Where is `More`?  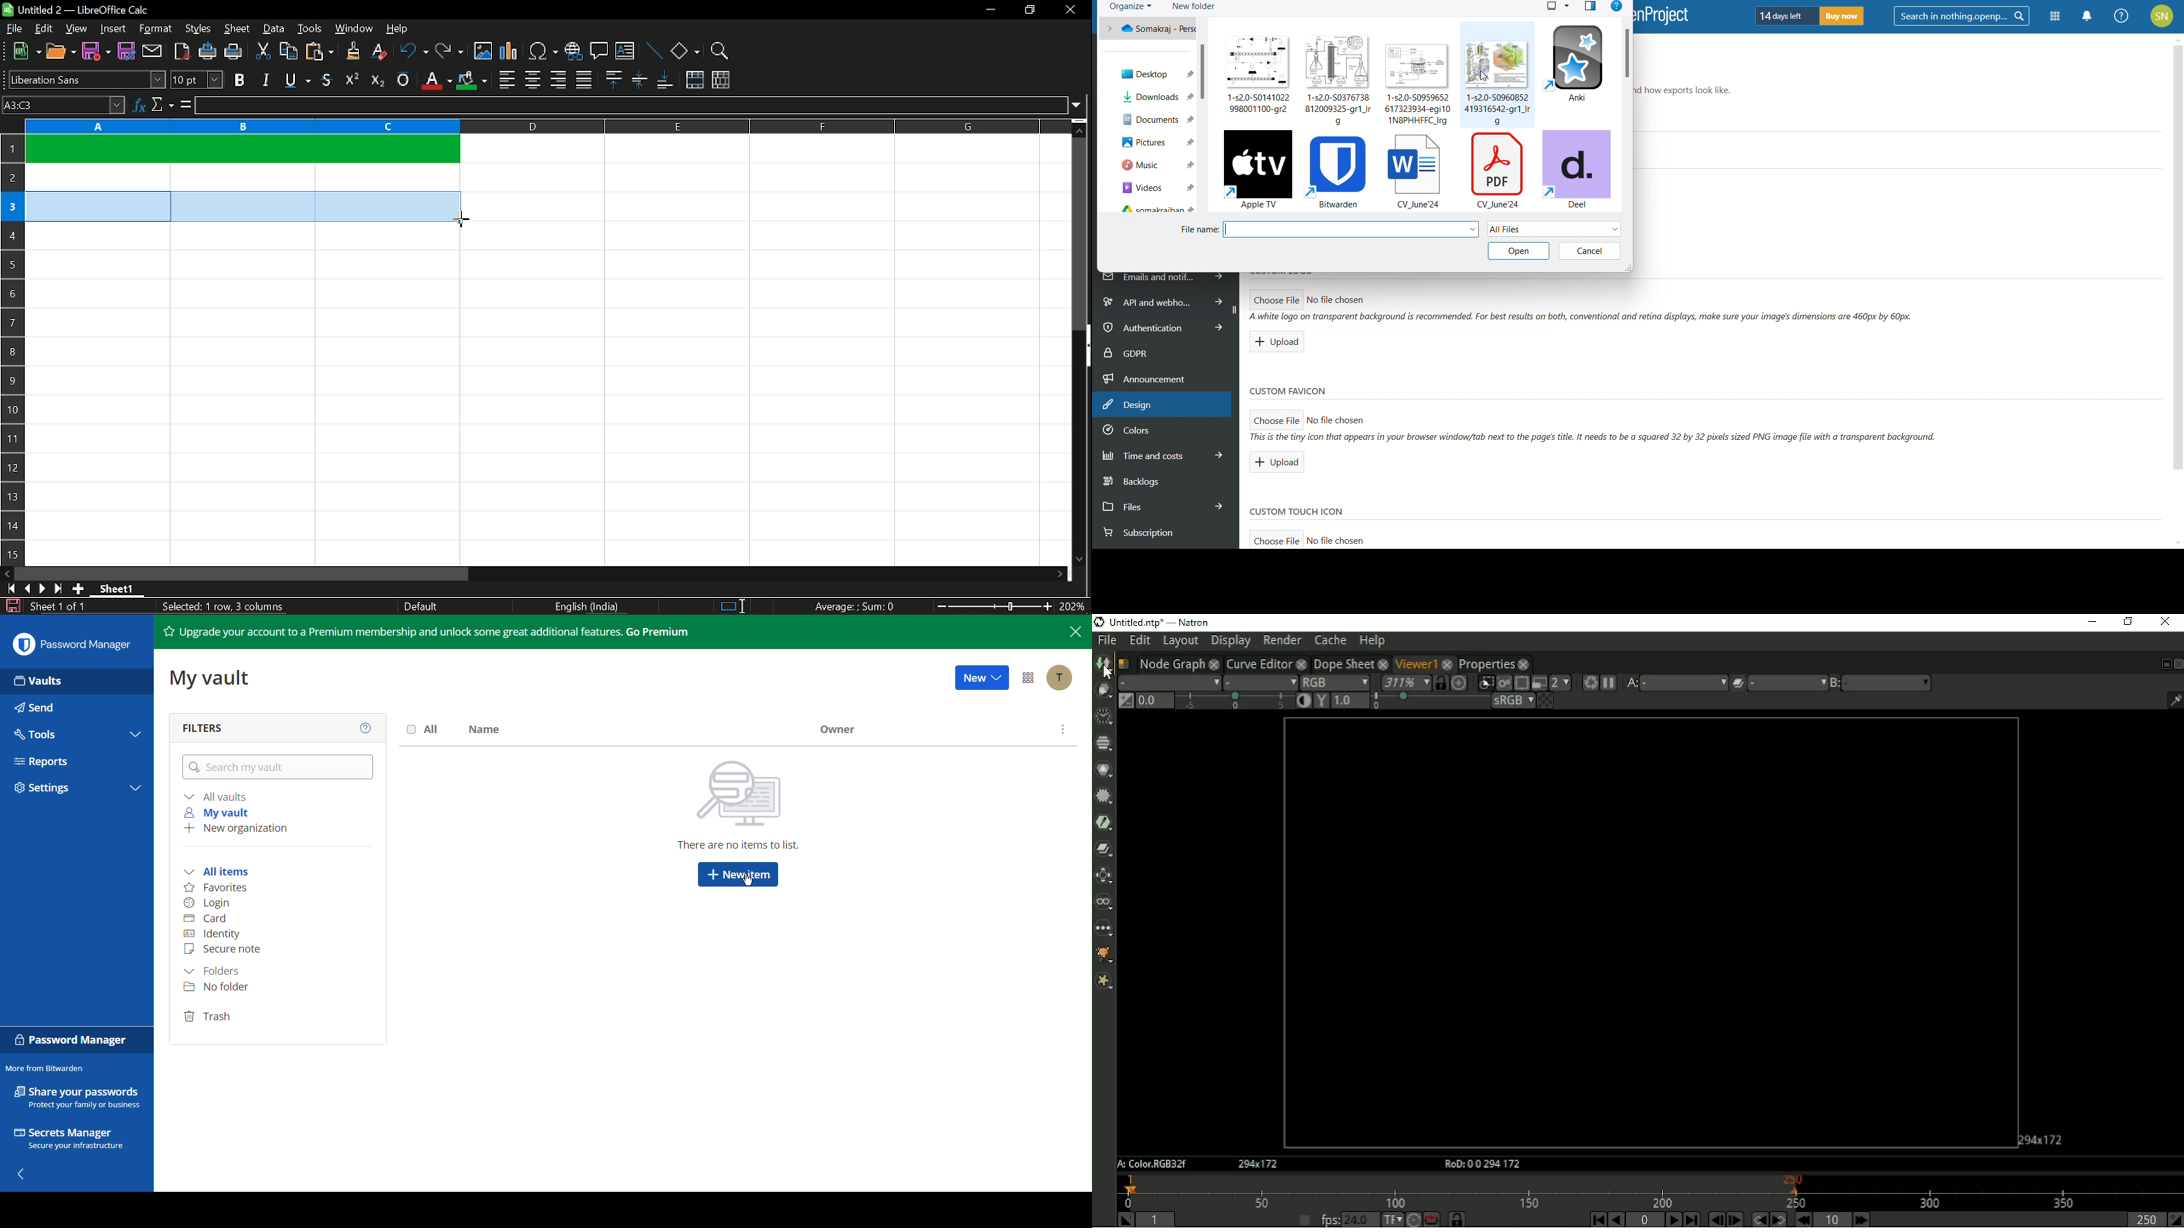 More is located at coordinates (1061, 731).